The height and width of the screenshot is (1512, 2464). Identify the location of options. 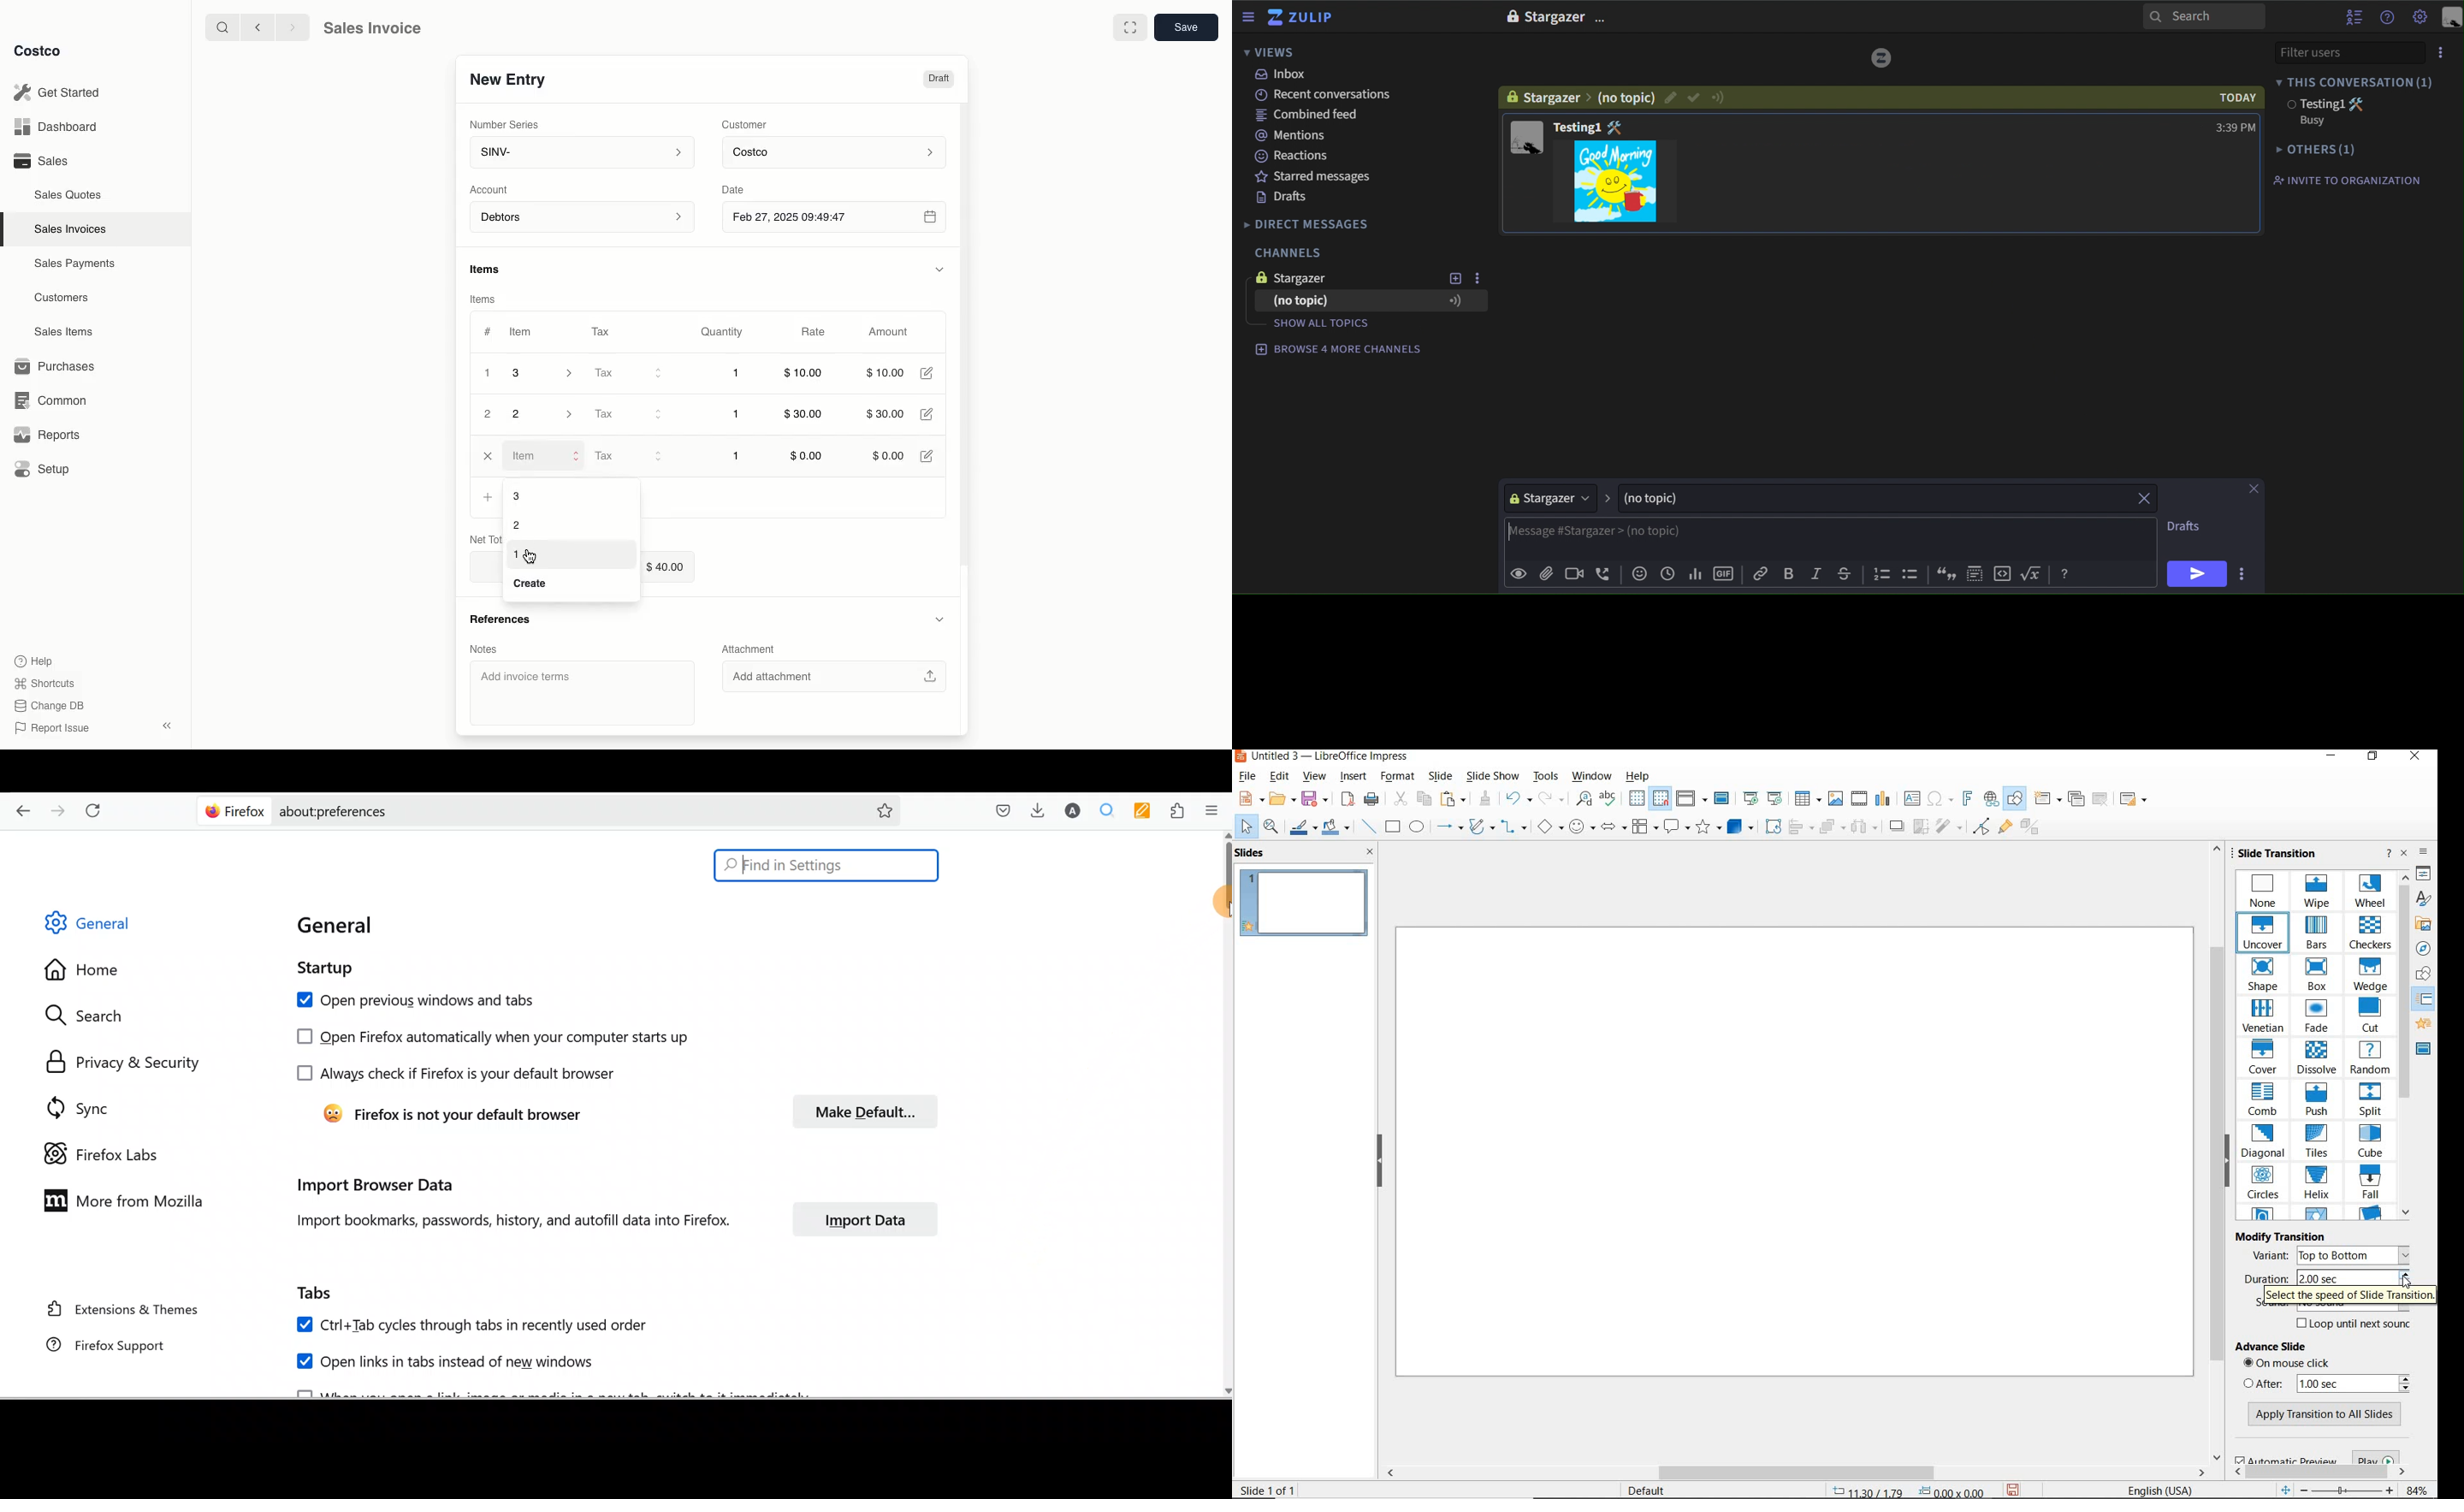
(1603, 20).